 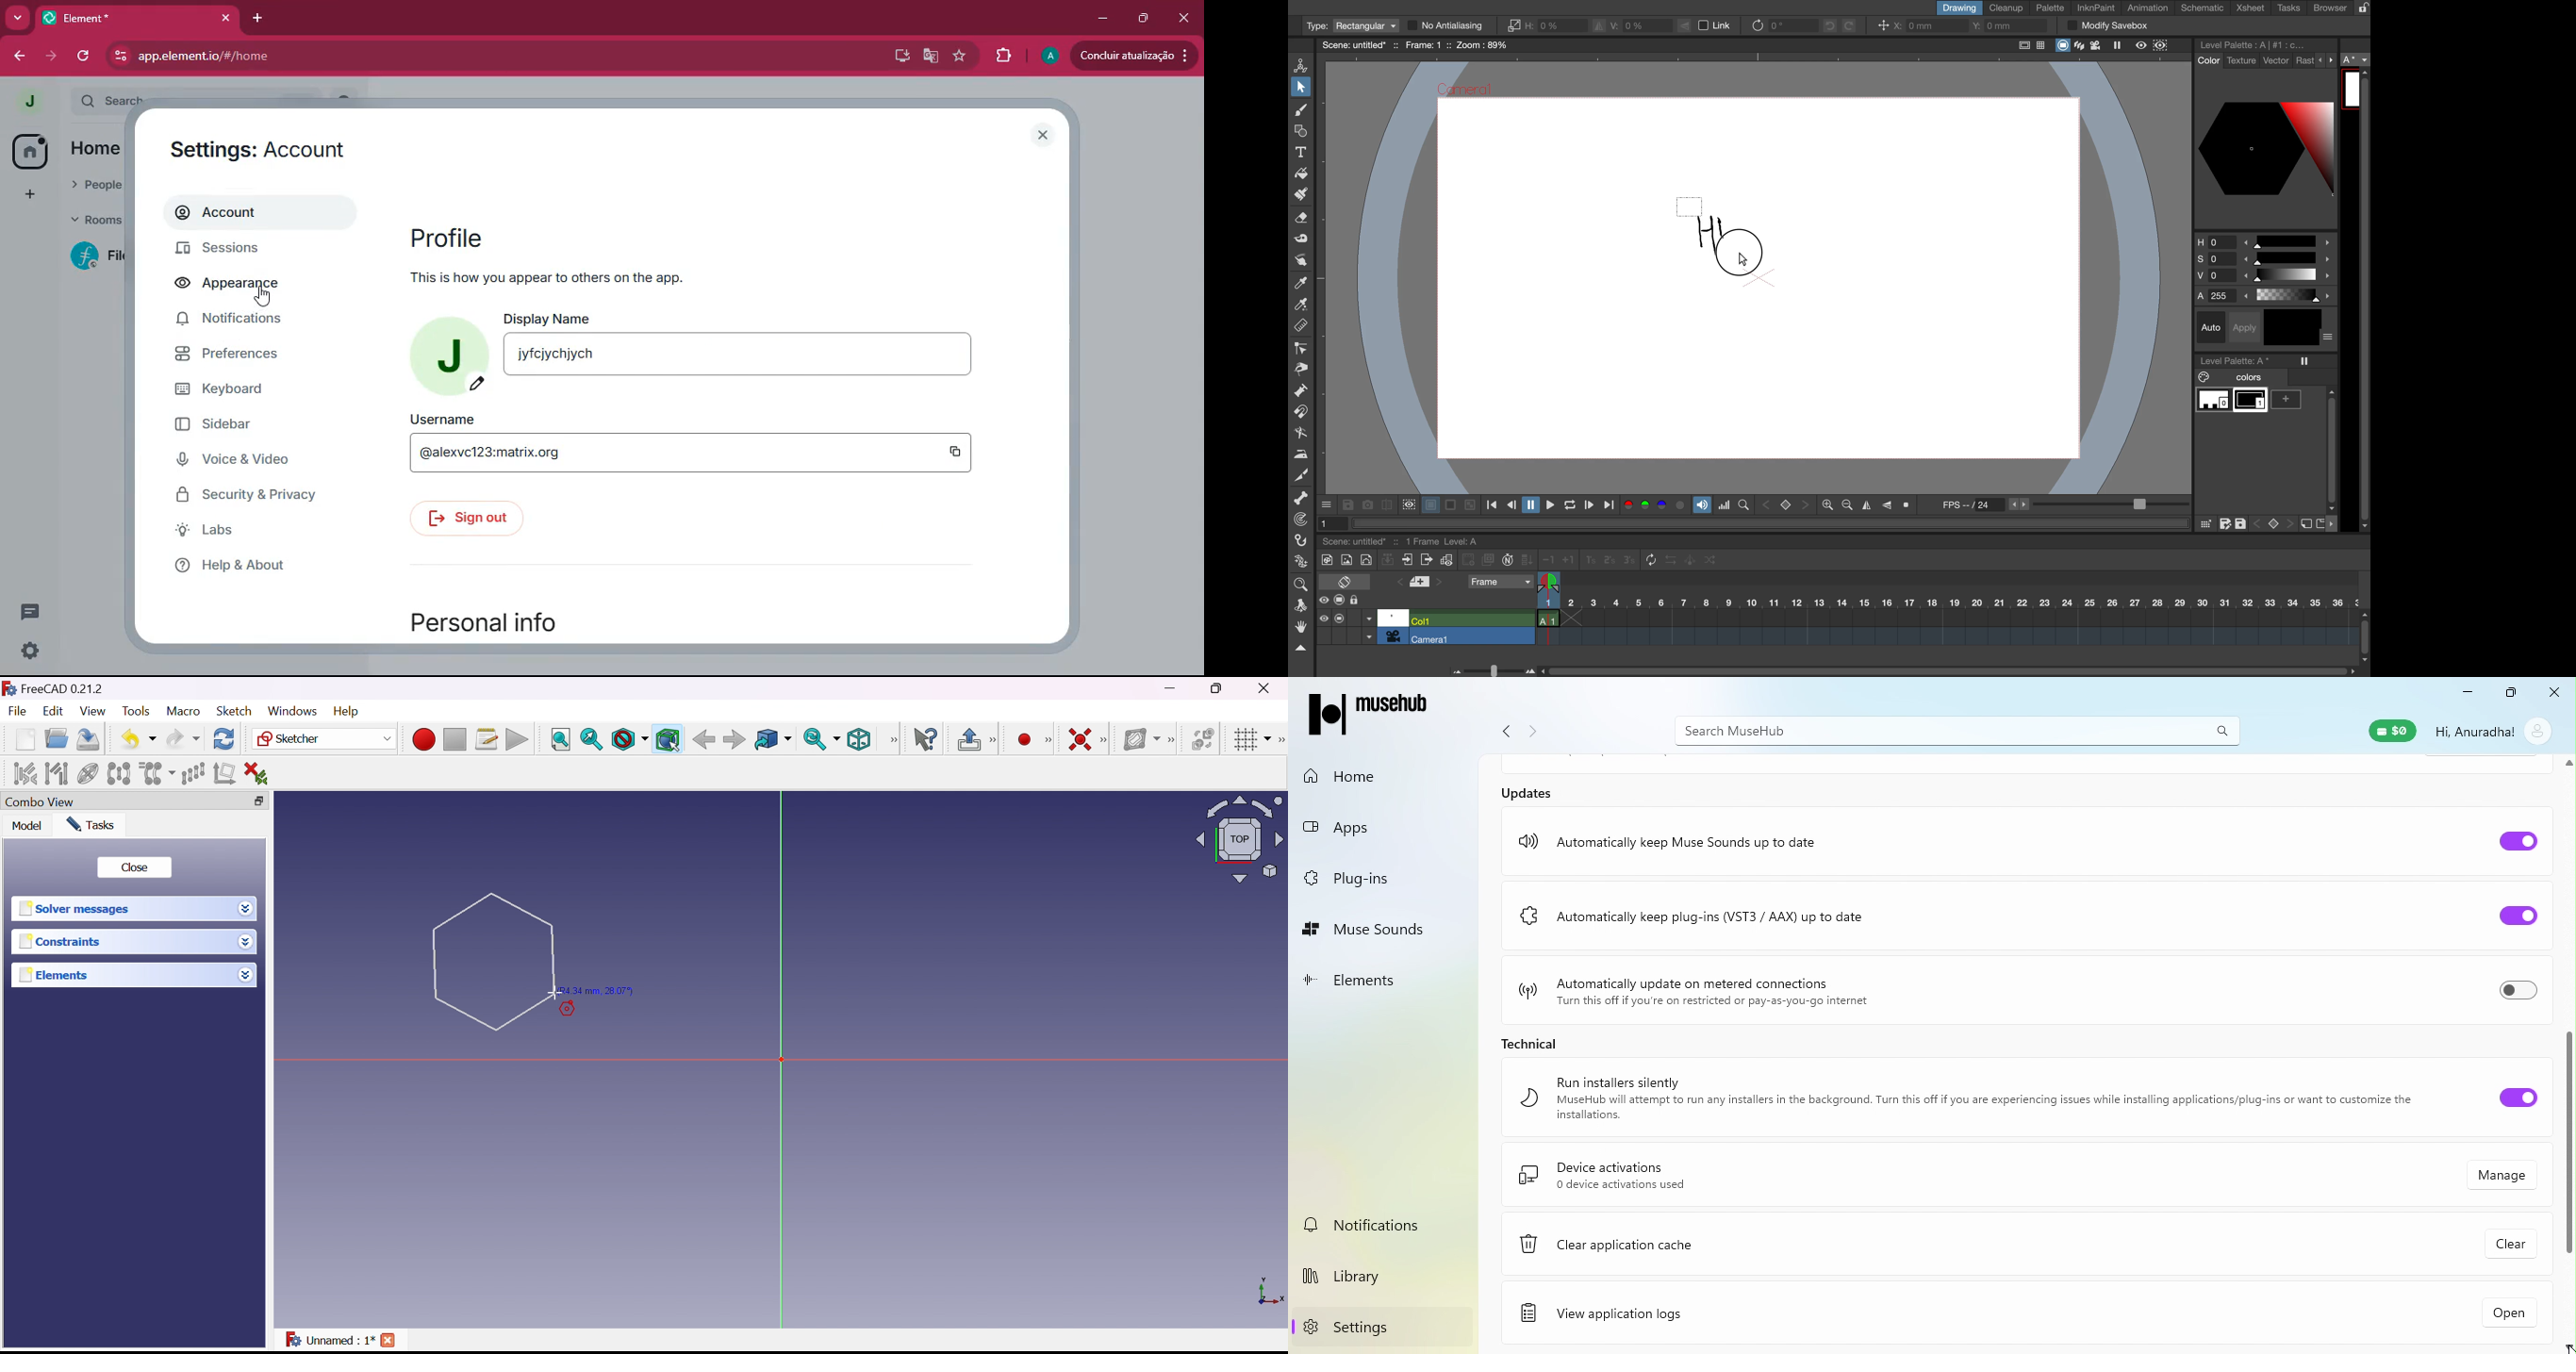 I want to click on home, so click(x=100, y=149).